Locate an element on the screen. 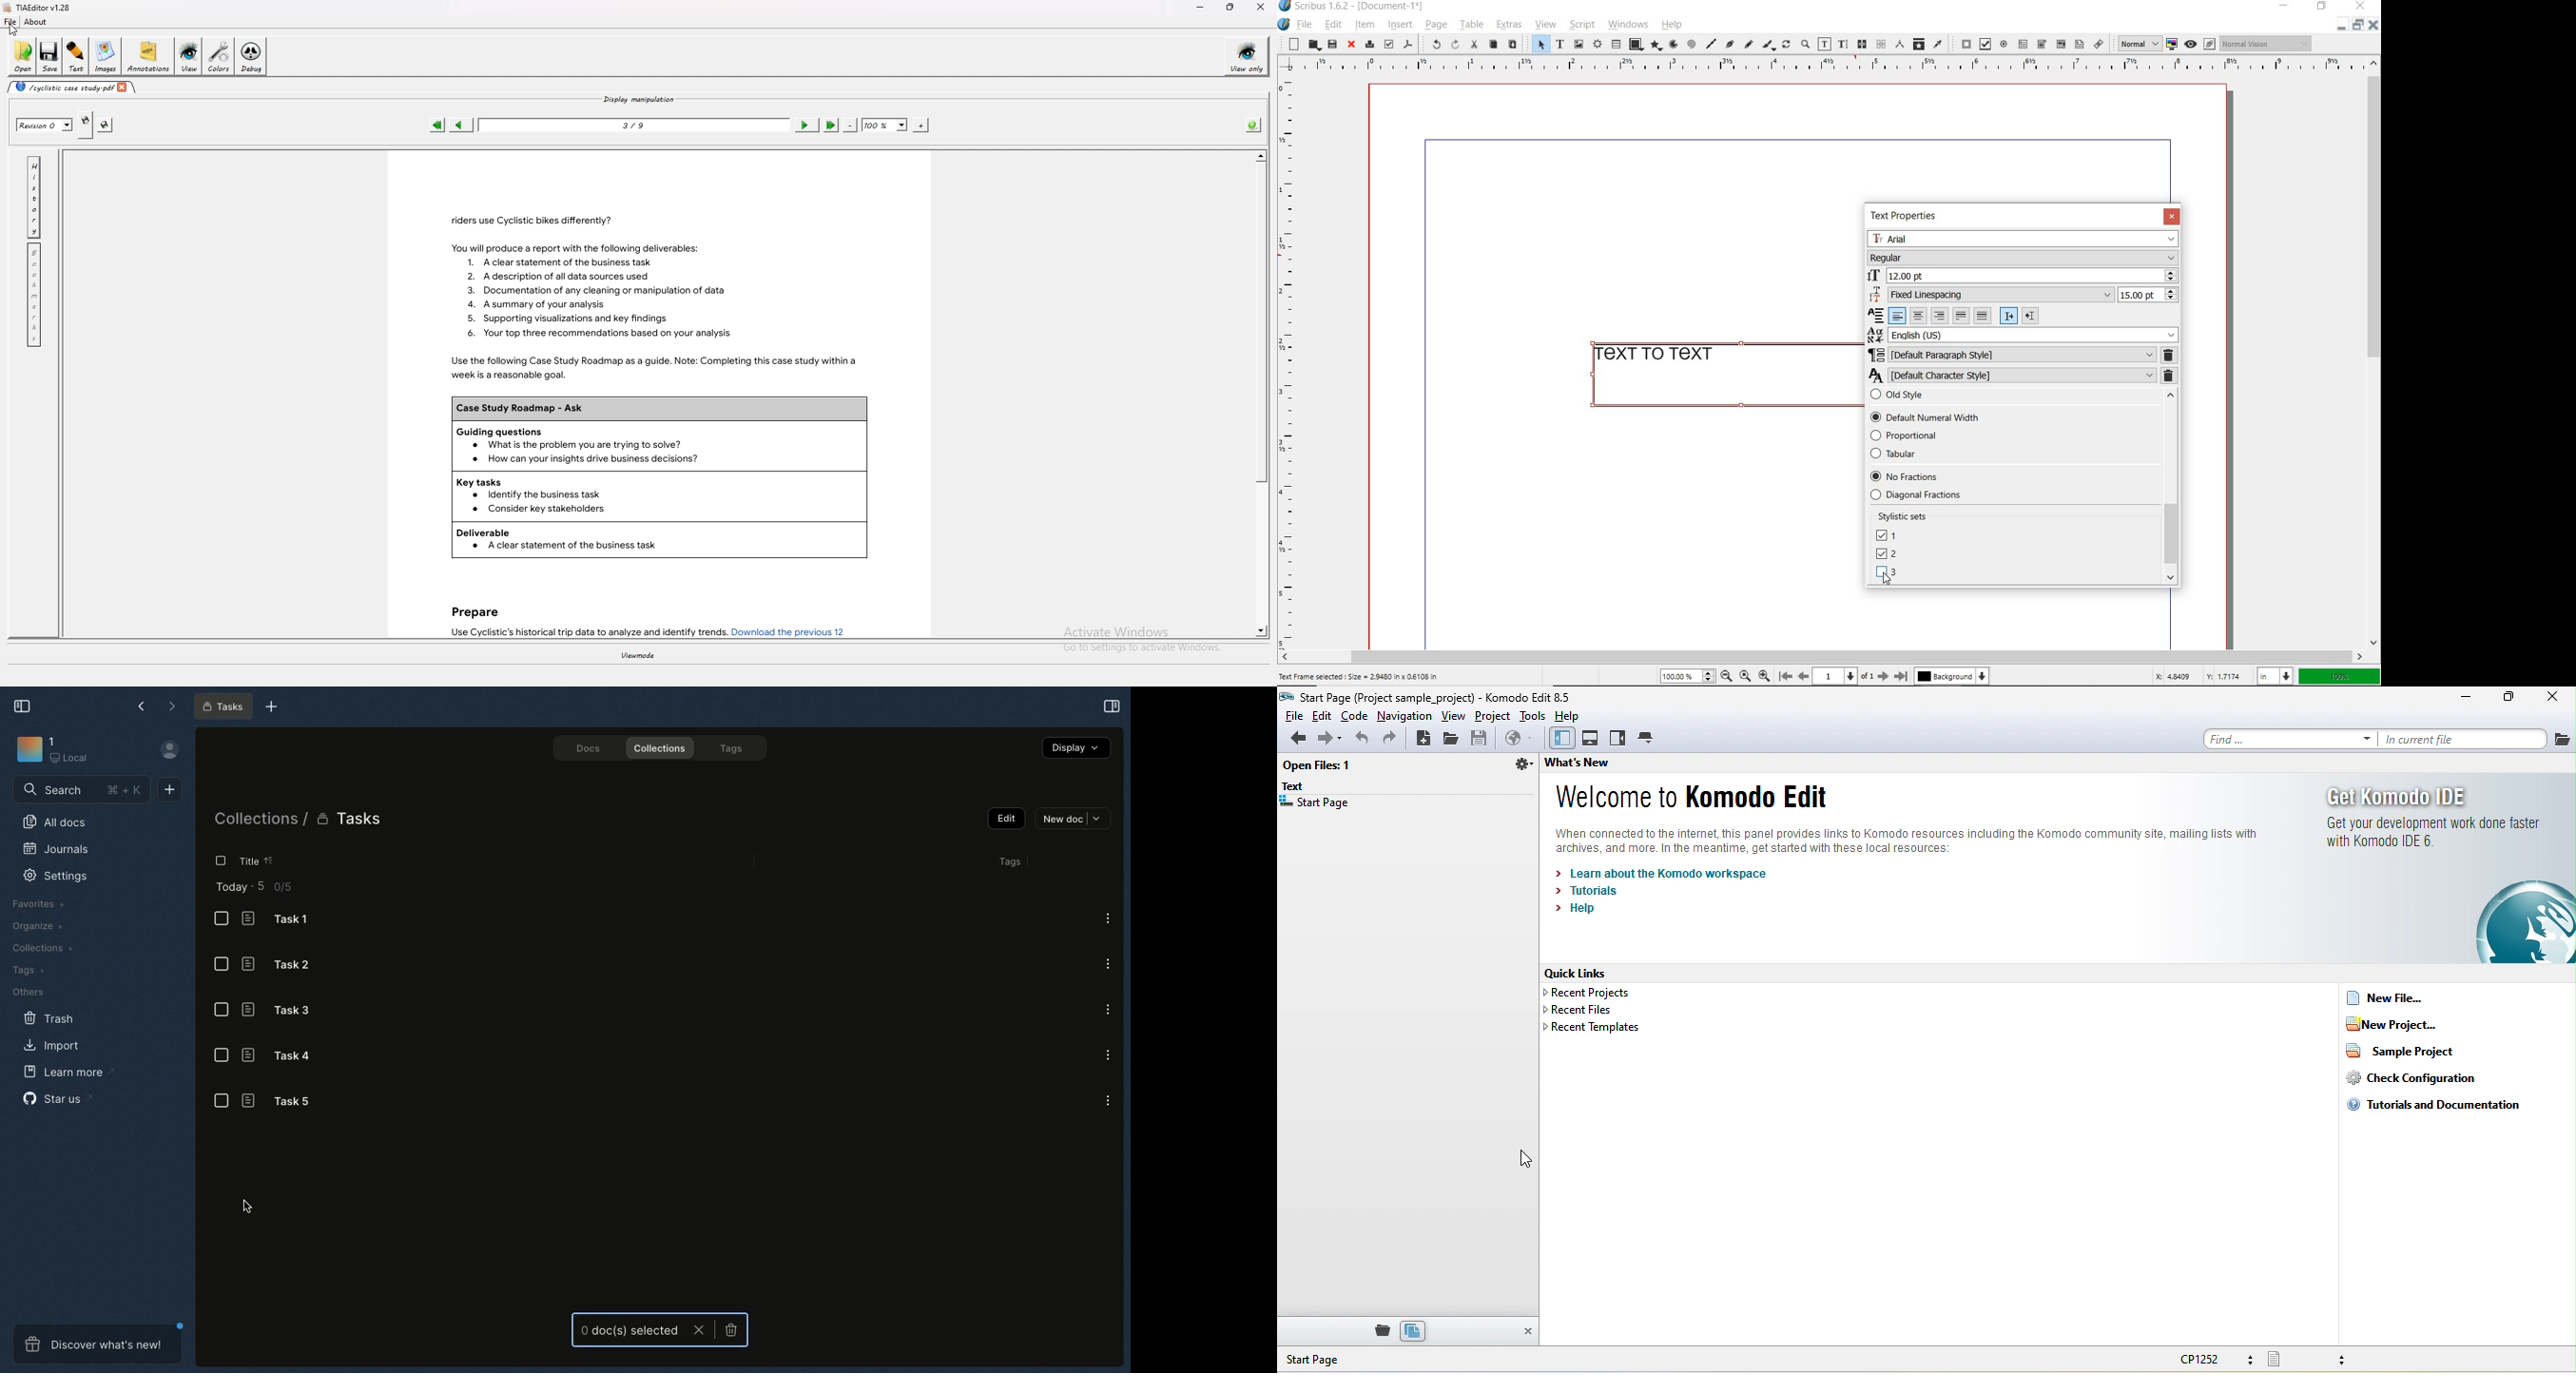 The width and height of the screenshot is (2576, 1400). Previous page is located at coordinates (1802, 676).